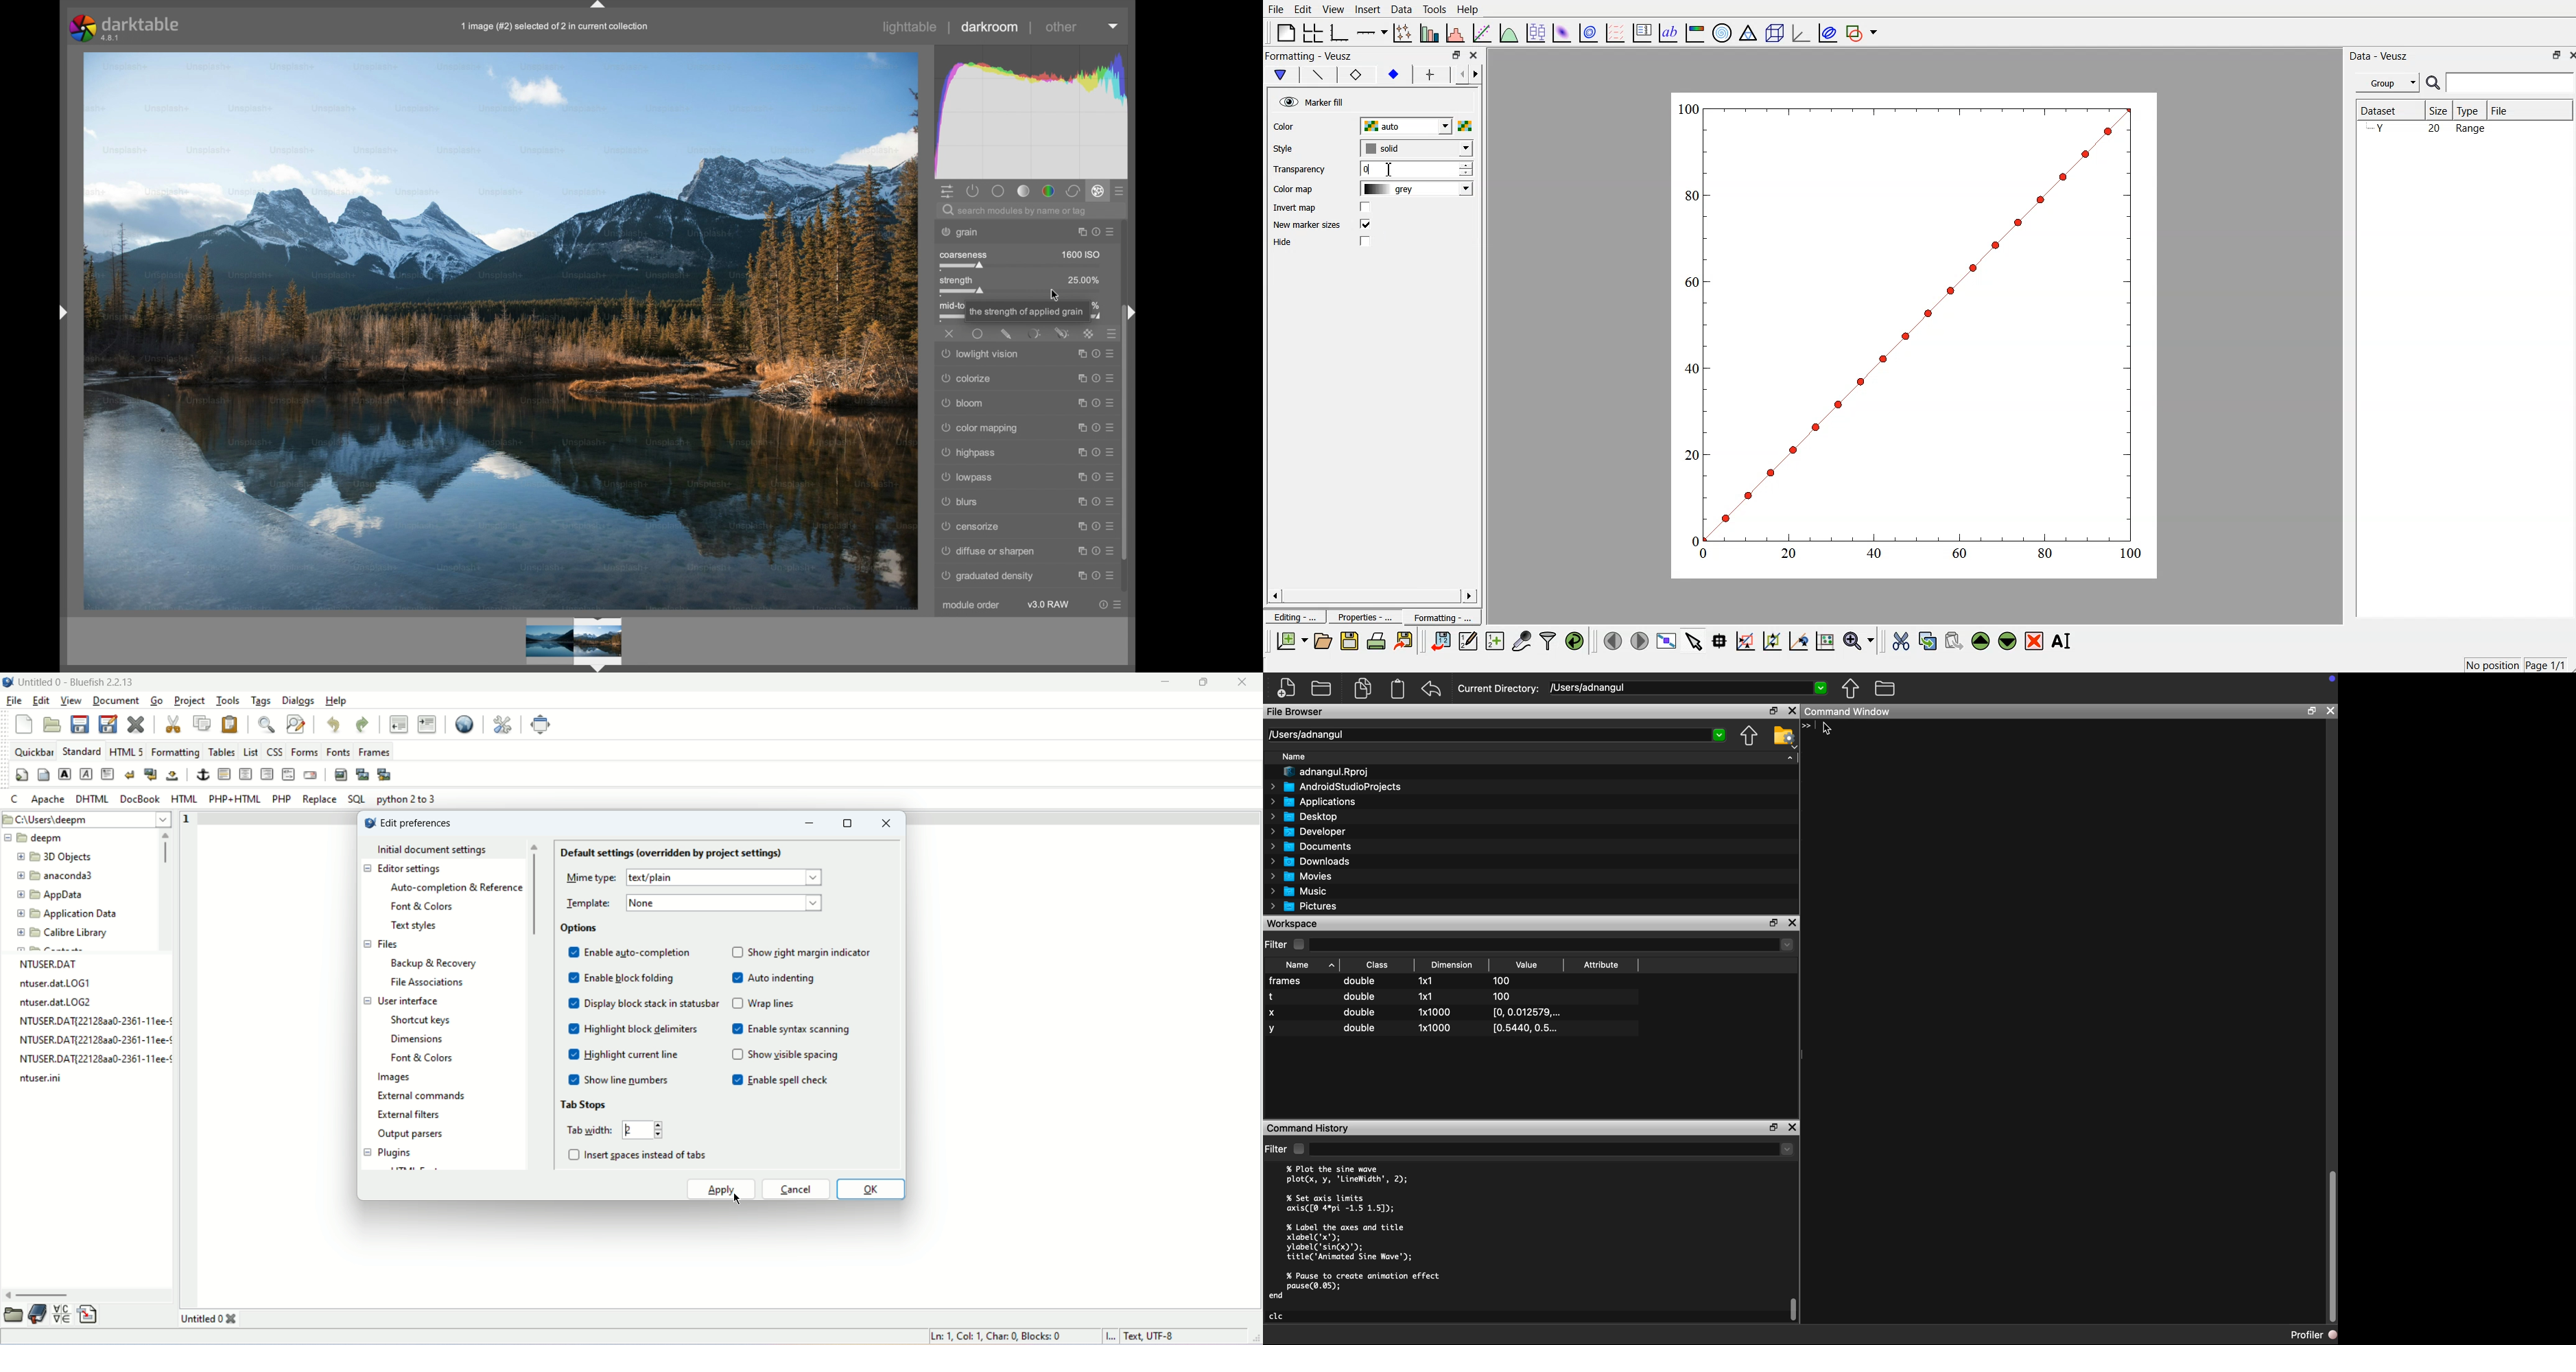  Describe the element at coordinates (1112, 379) in the screenshot. I see `presets` at that location.